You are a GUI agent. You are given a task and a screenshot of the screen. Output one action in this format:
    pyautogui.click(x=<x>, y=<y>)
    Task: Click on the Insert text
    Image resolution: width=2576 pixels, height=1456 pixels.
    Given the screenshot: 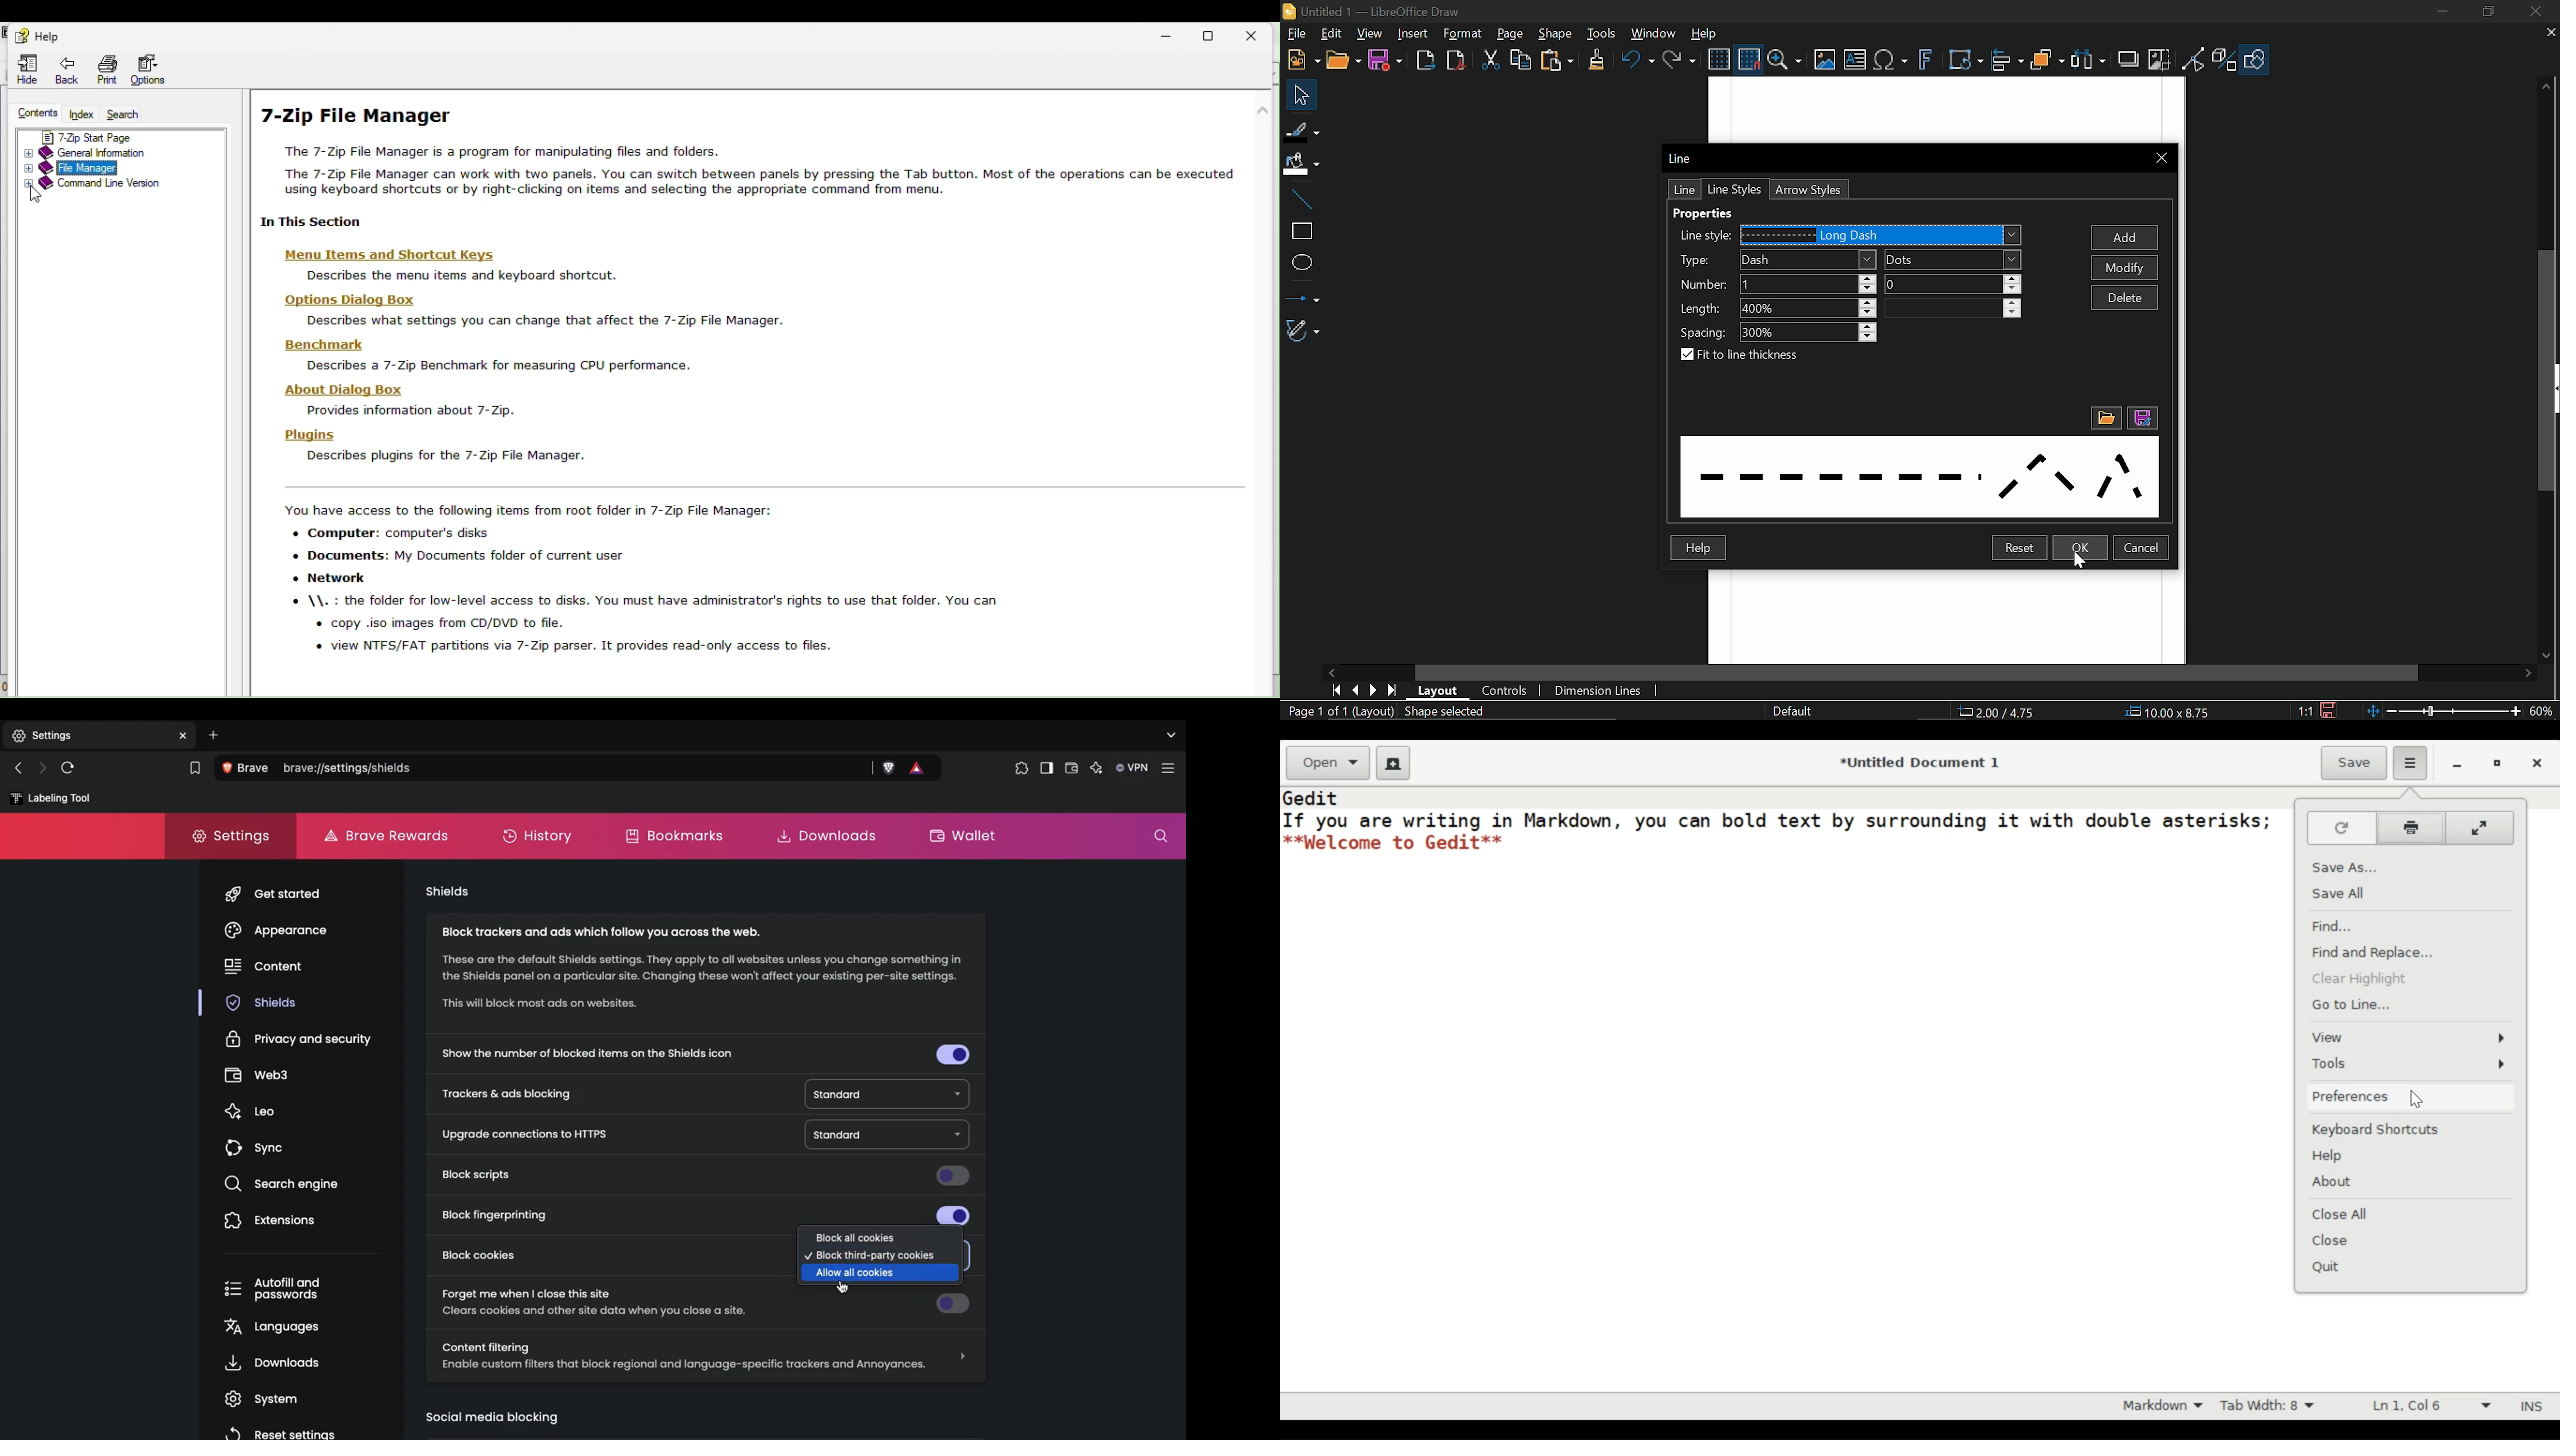 What is the action you would take?
    pyautogui.click(x=1892, y=61)
    